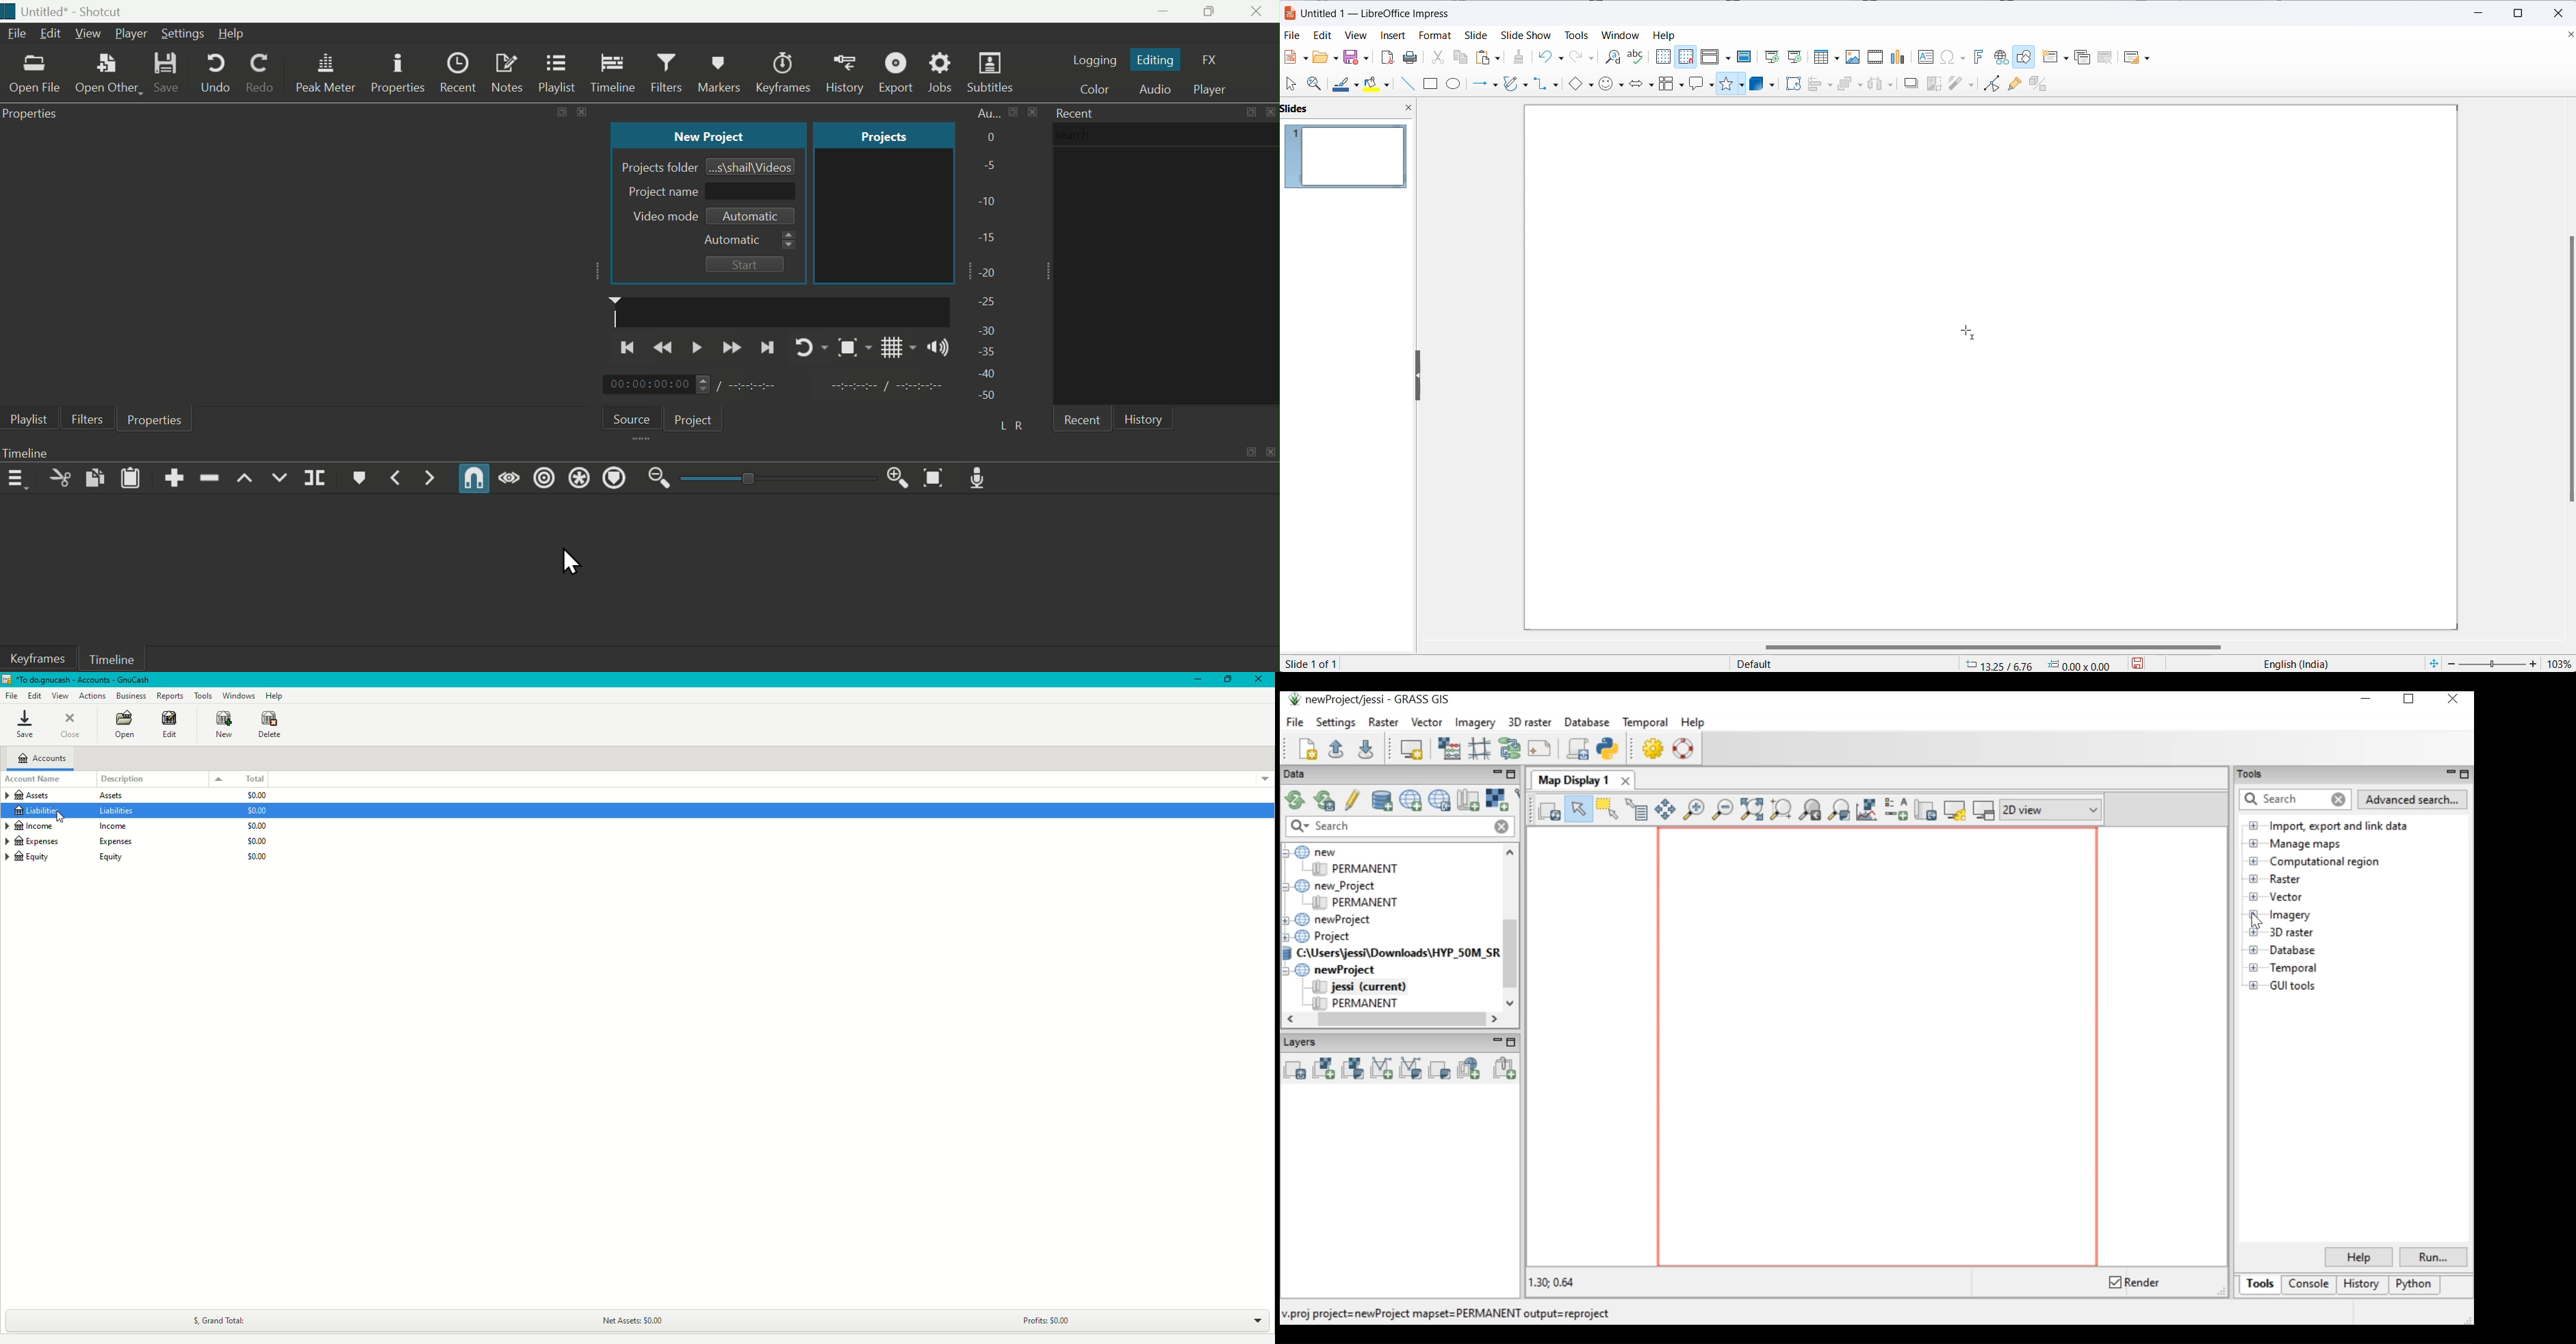  What do you see at coordinates (1480, 34) in the screenshot?
I see `slide` at bounding box center [1480, 34].